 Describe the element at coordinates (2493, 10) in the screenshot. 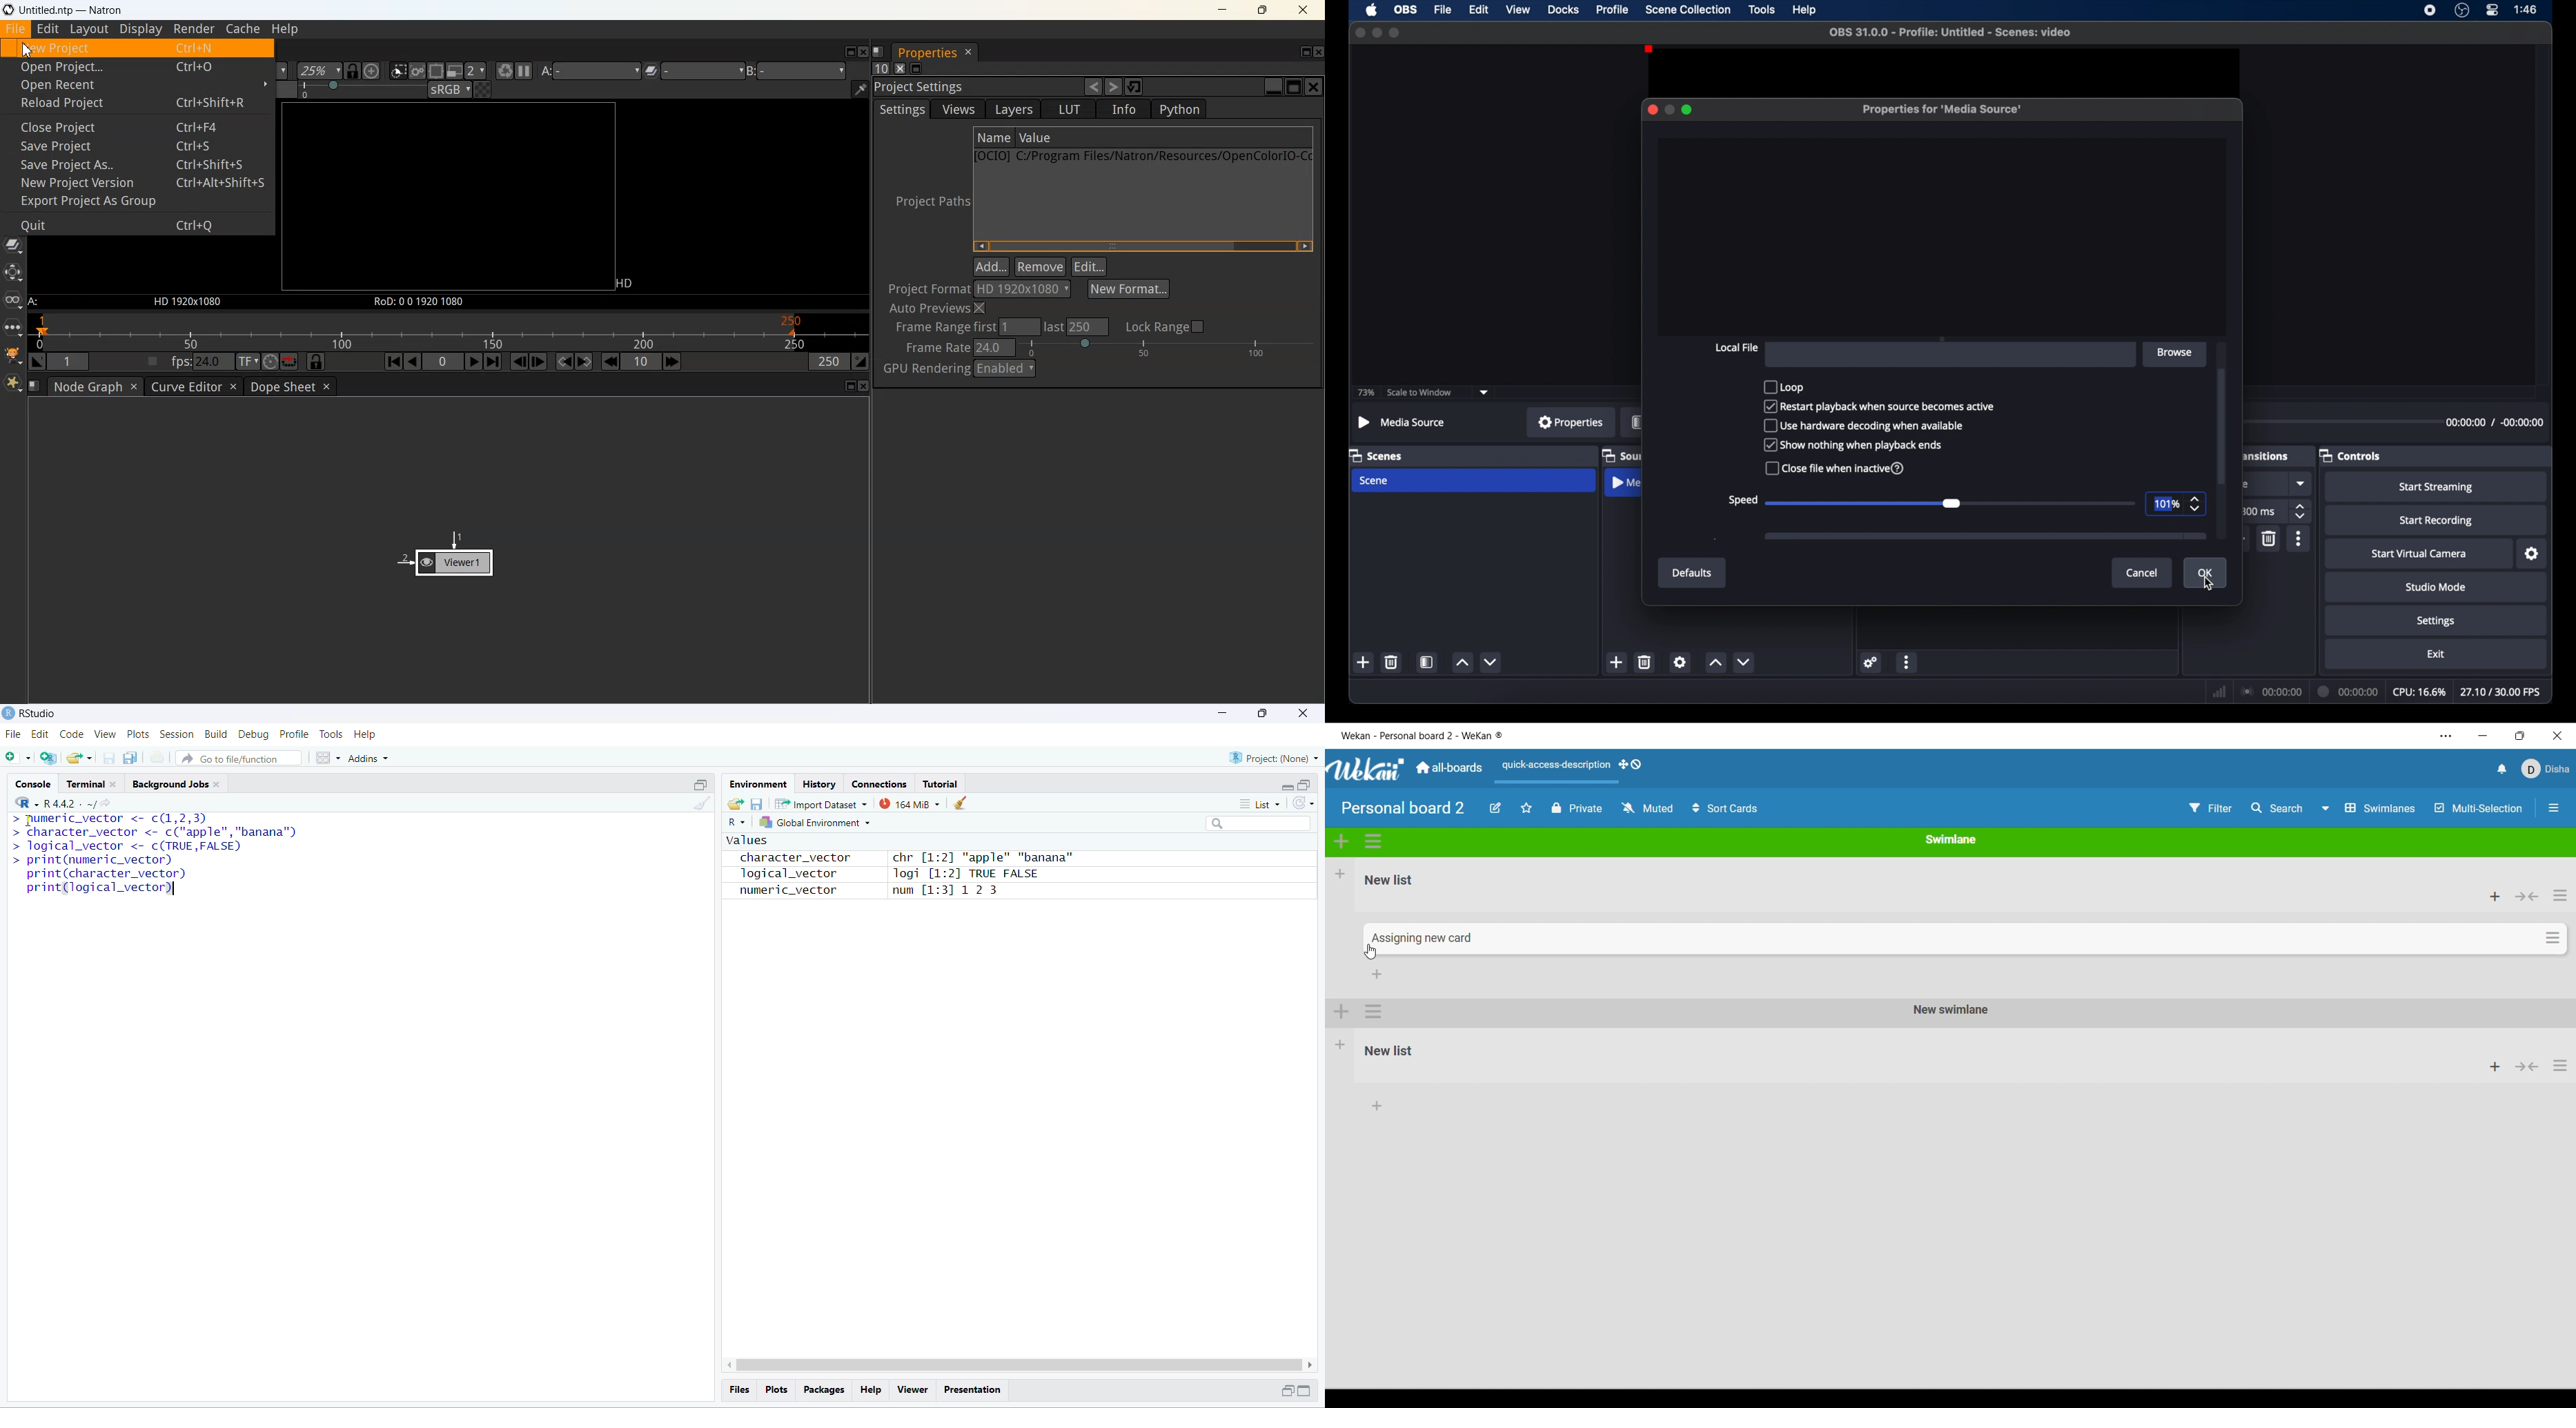

I see `control center` at that location.